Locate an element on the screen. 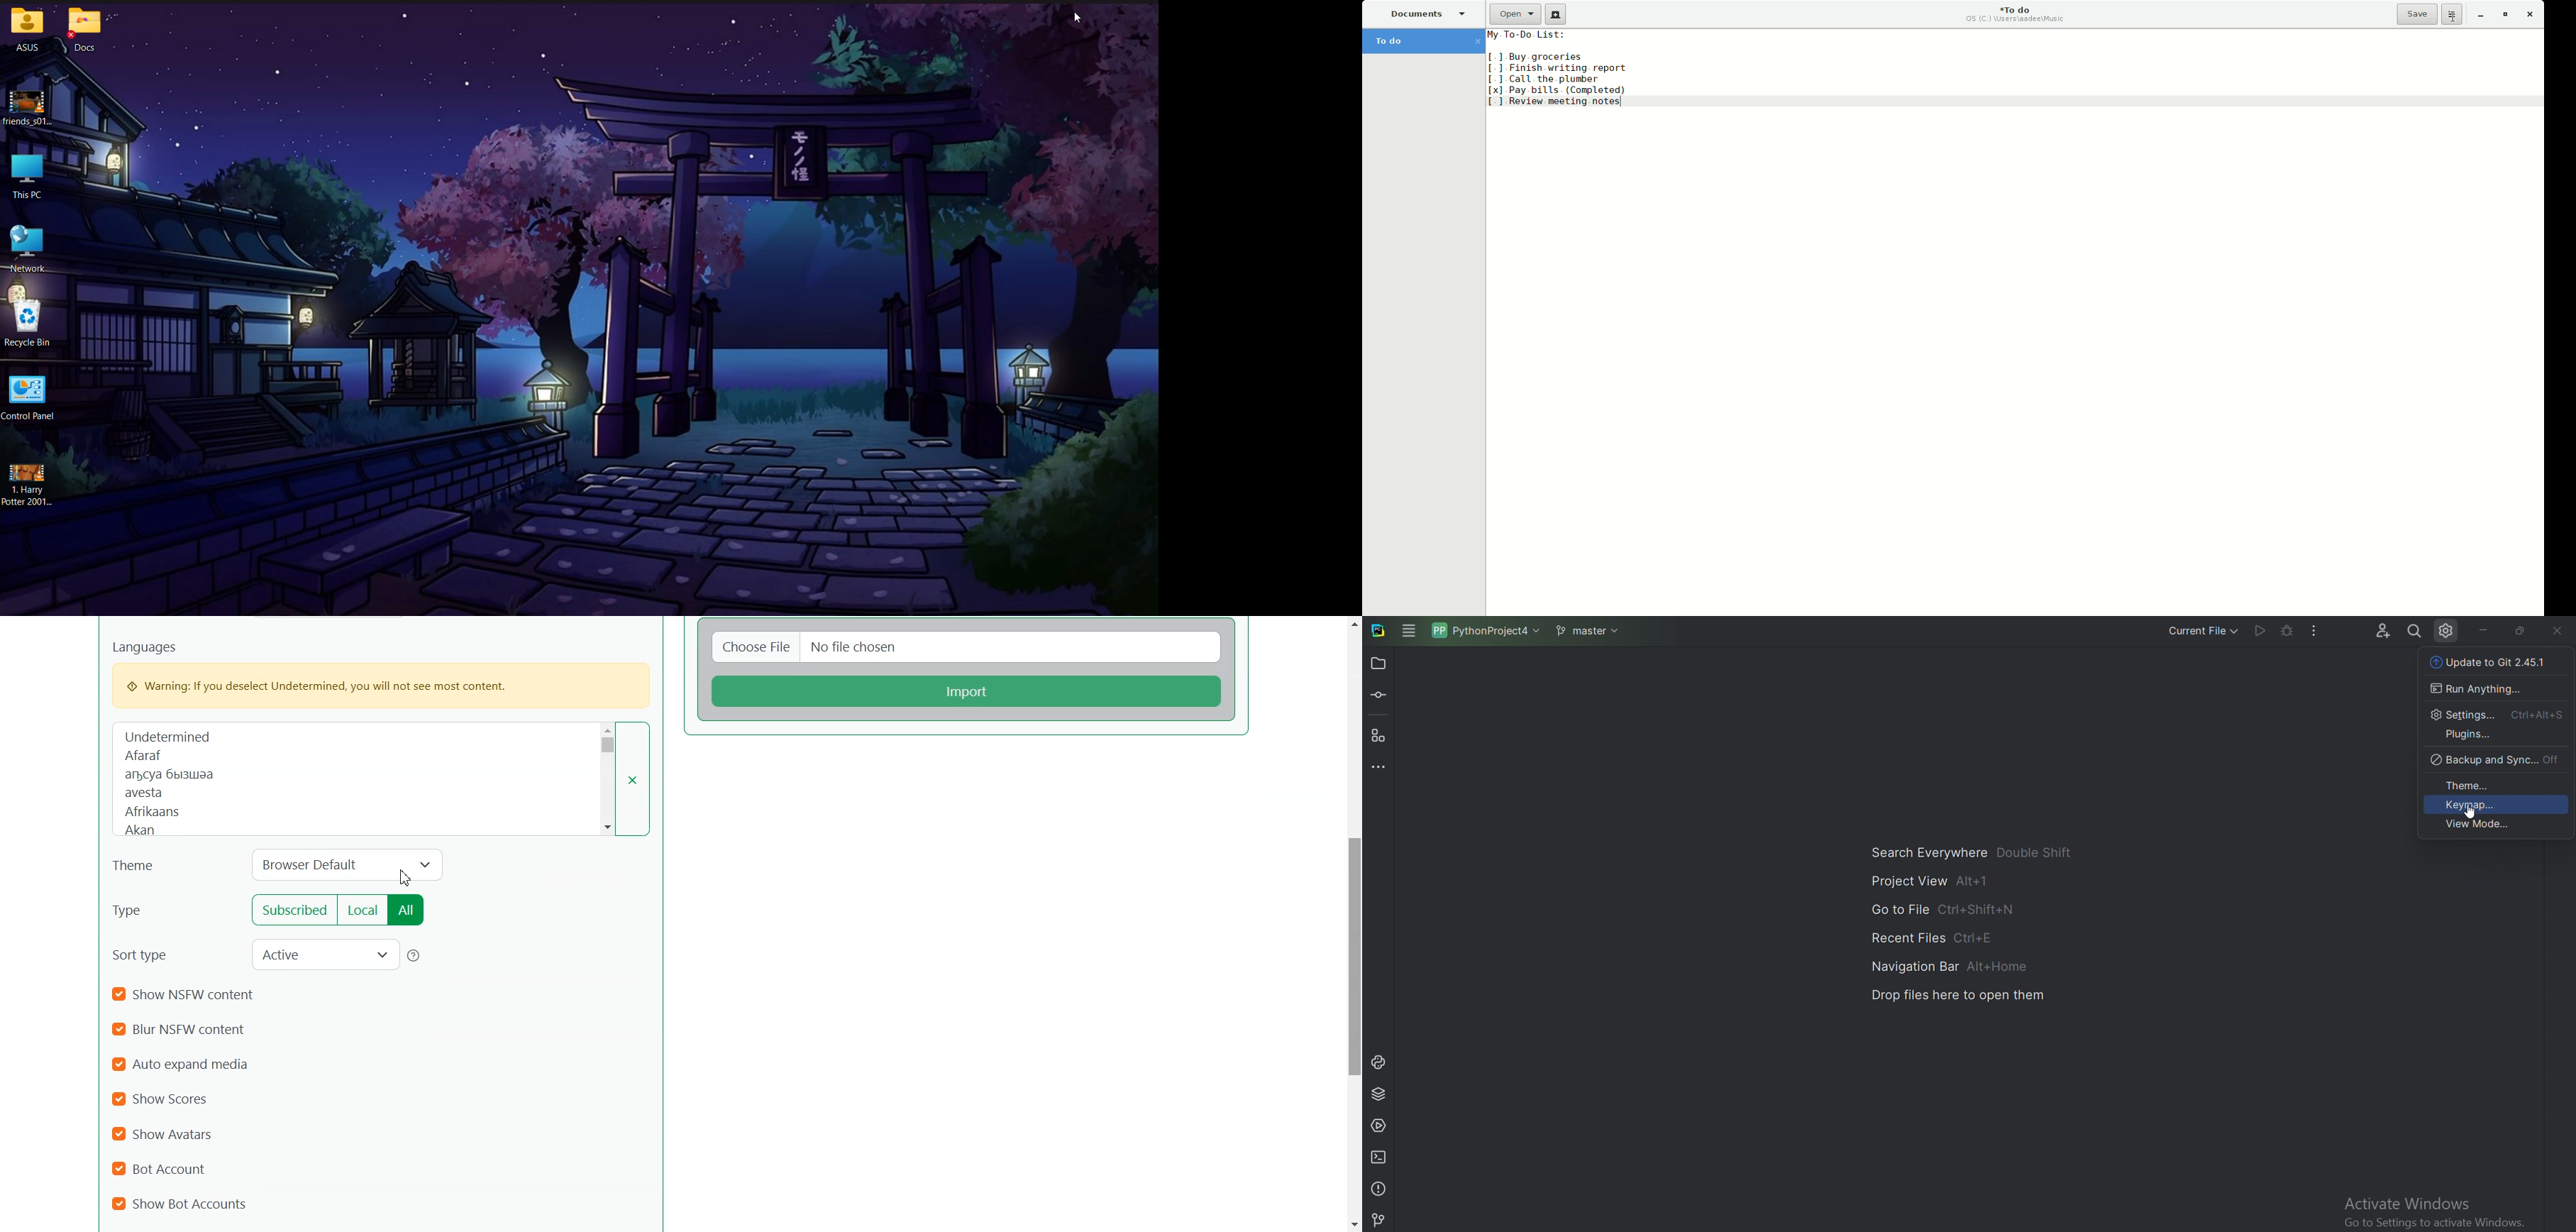  Terminal is located at coordinates (1380, 1157).